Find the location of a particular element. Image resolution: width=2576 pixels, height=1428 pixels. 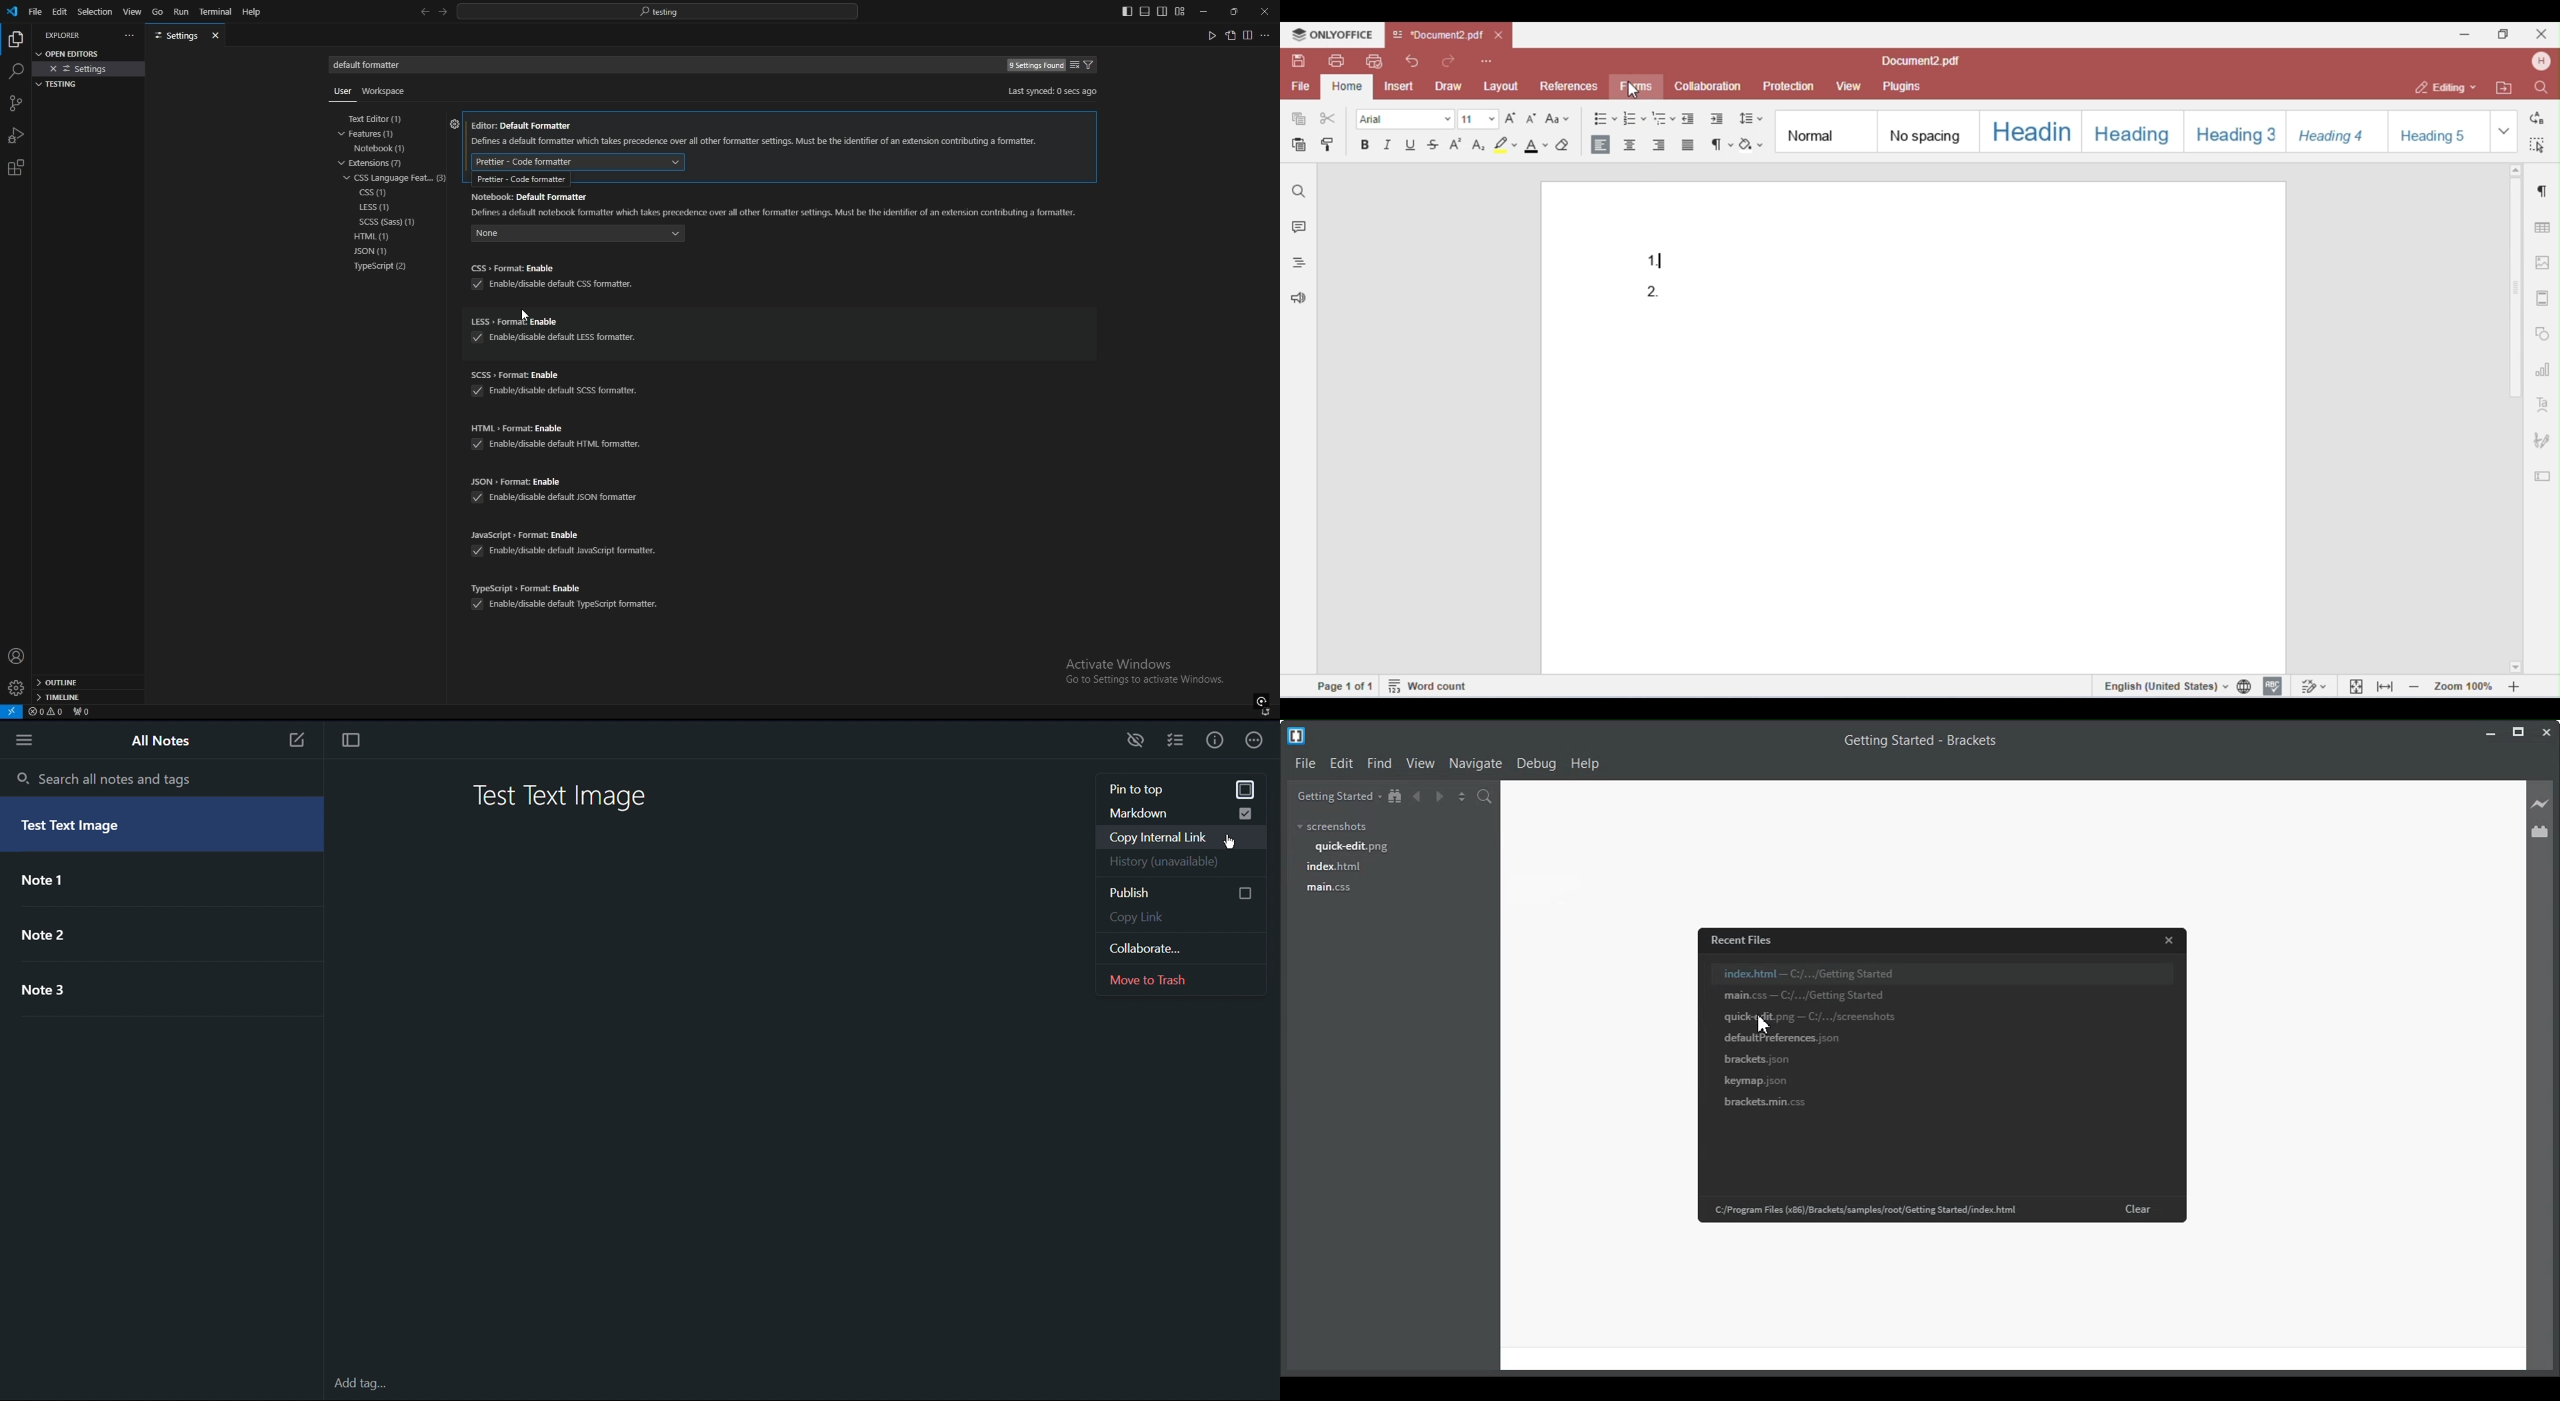

change settings  is located at coordinates (1074, 65).